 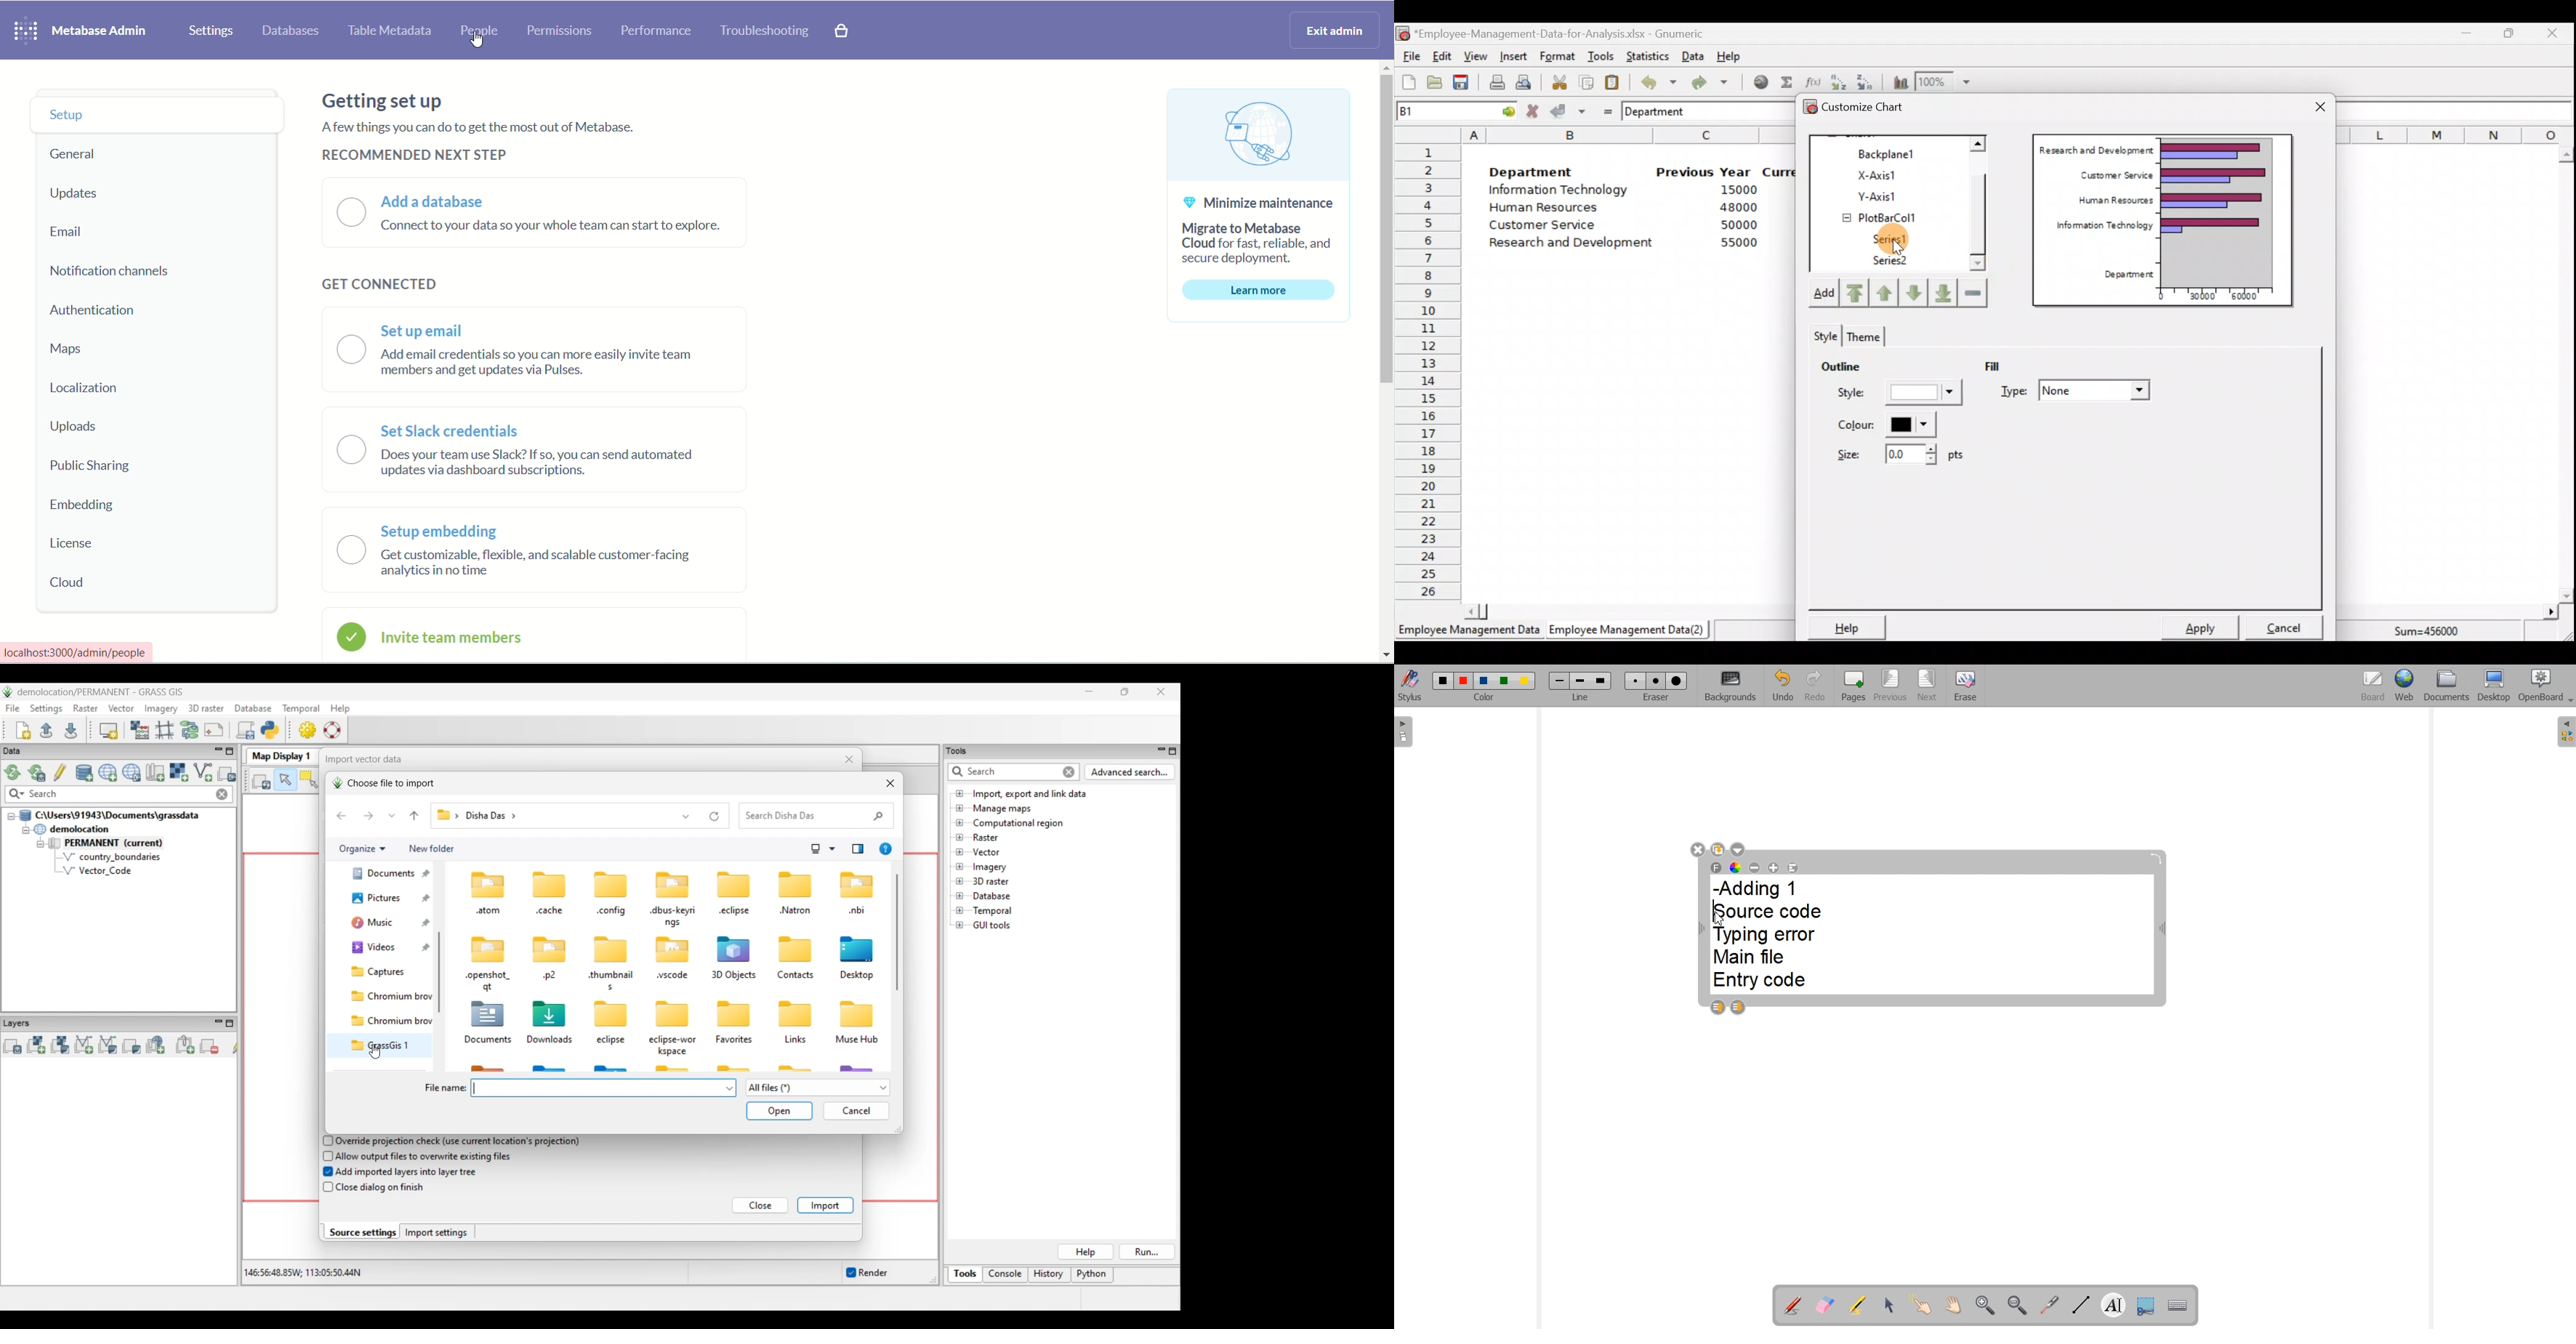 What do you see at coordinates (8, 692) in the screenshot?
I see `Software logo` at bounding box center [8, 692].